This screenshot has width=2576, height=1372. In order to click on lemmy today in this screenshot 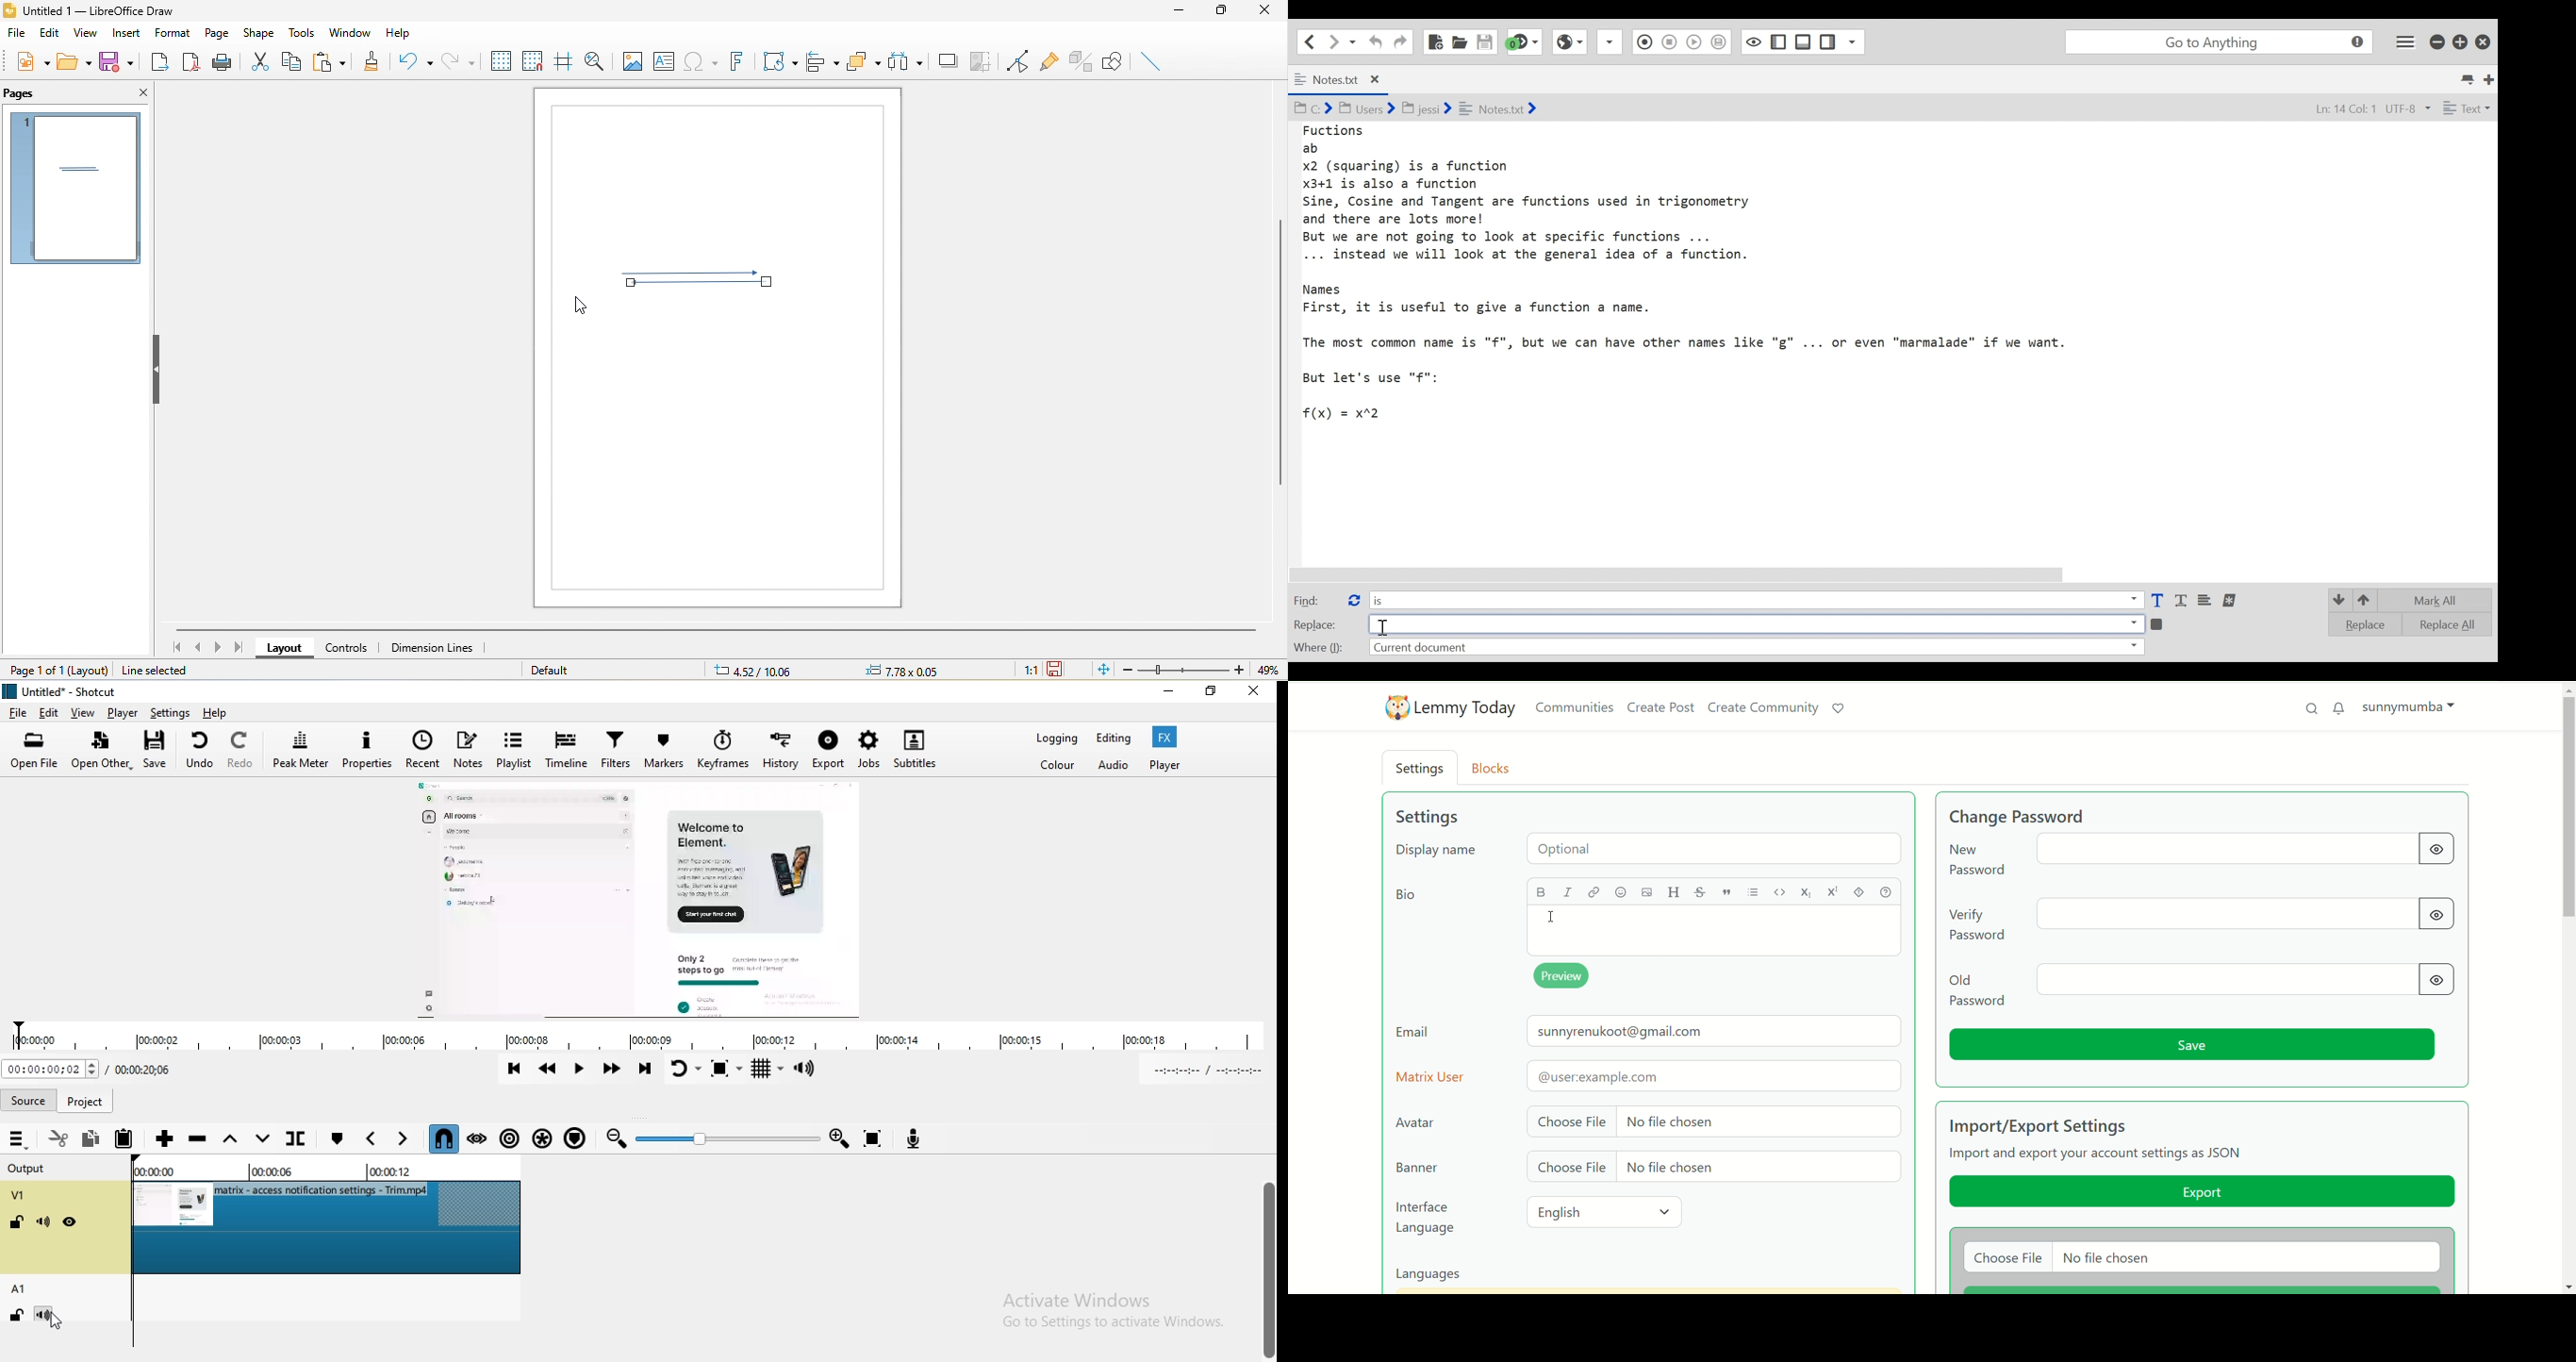, I will do `click(1467, 709)`.